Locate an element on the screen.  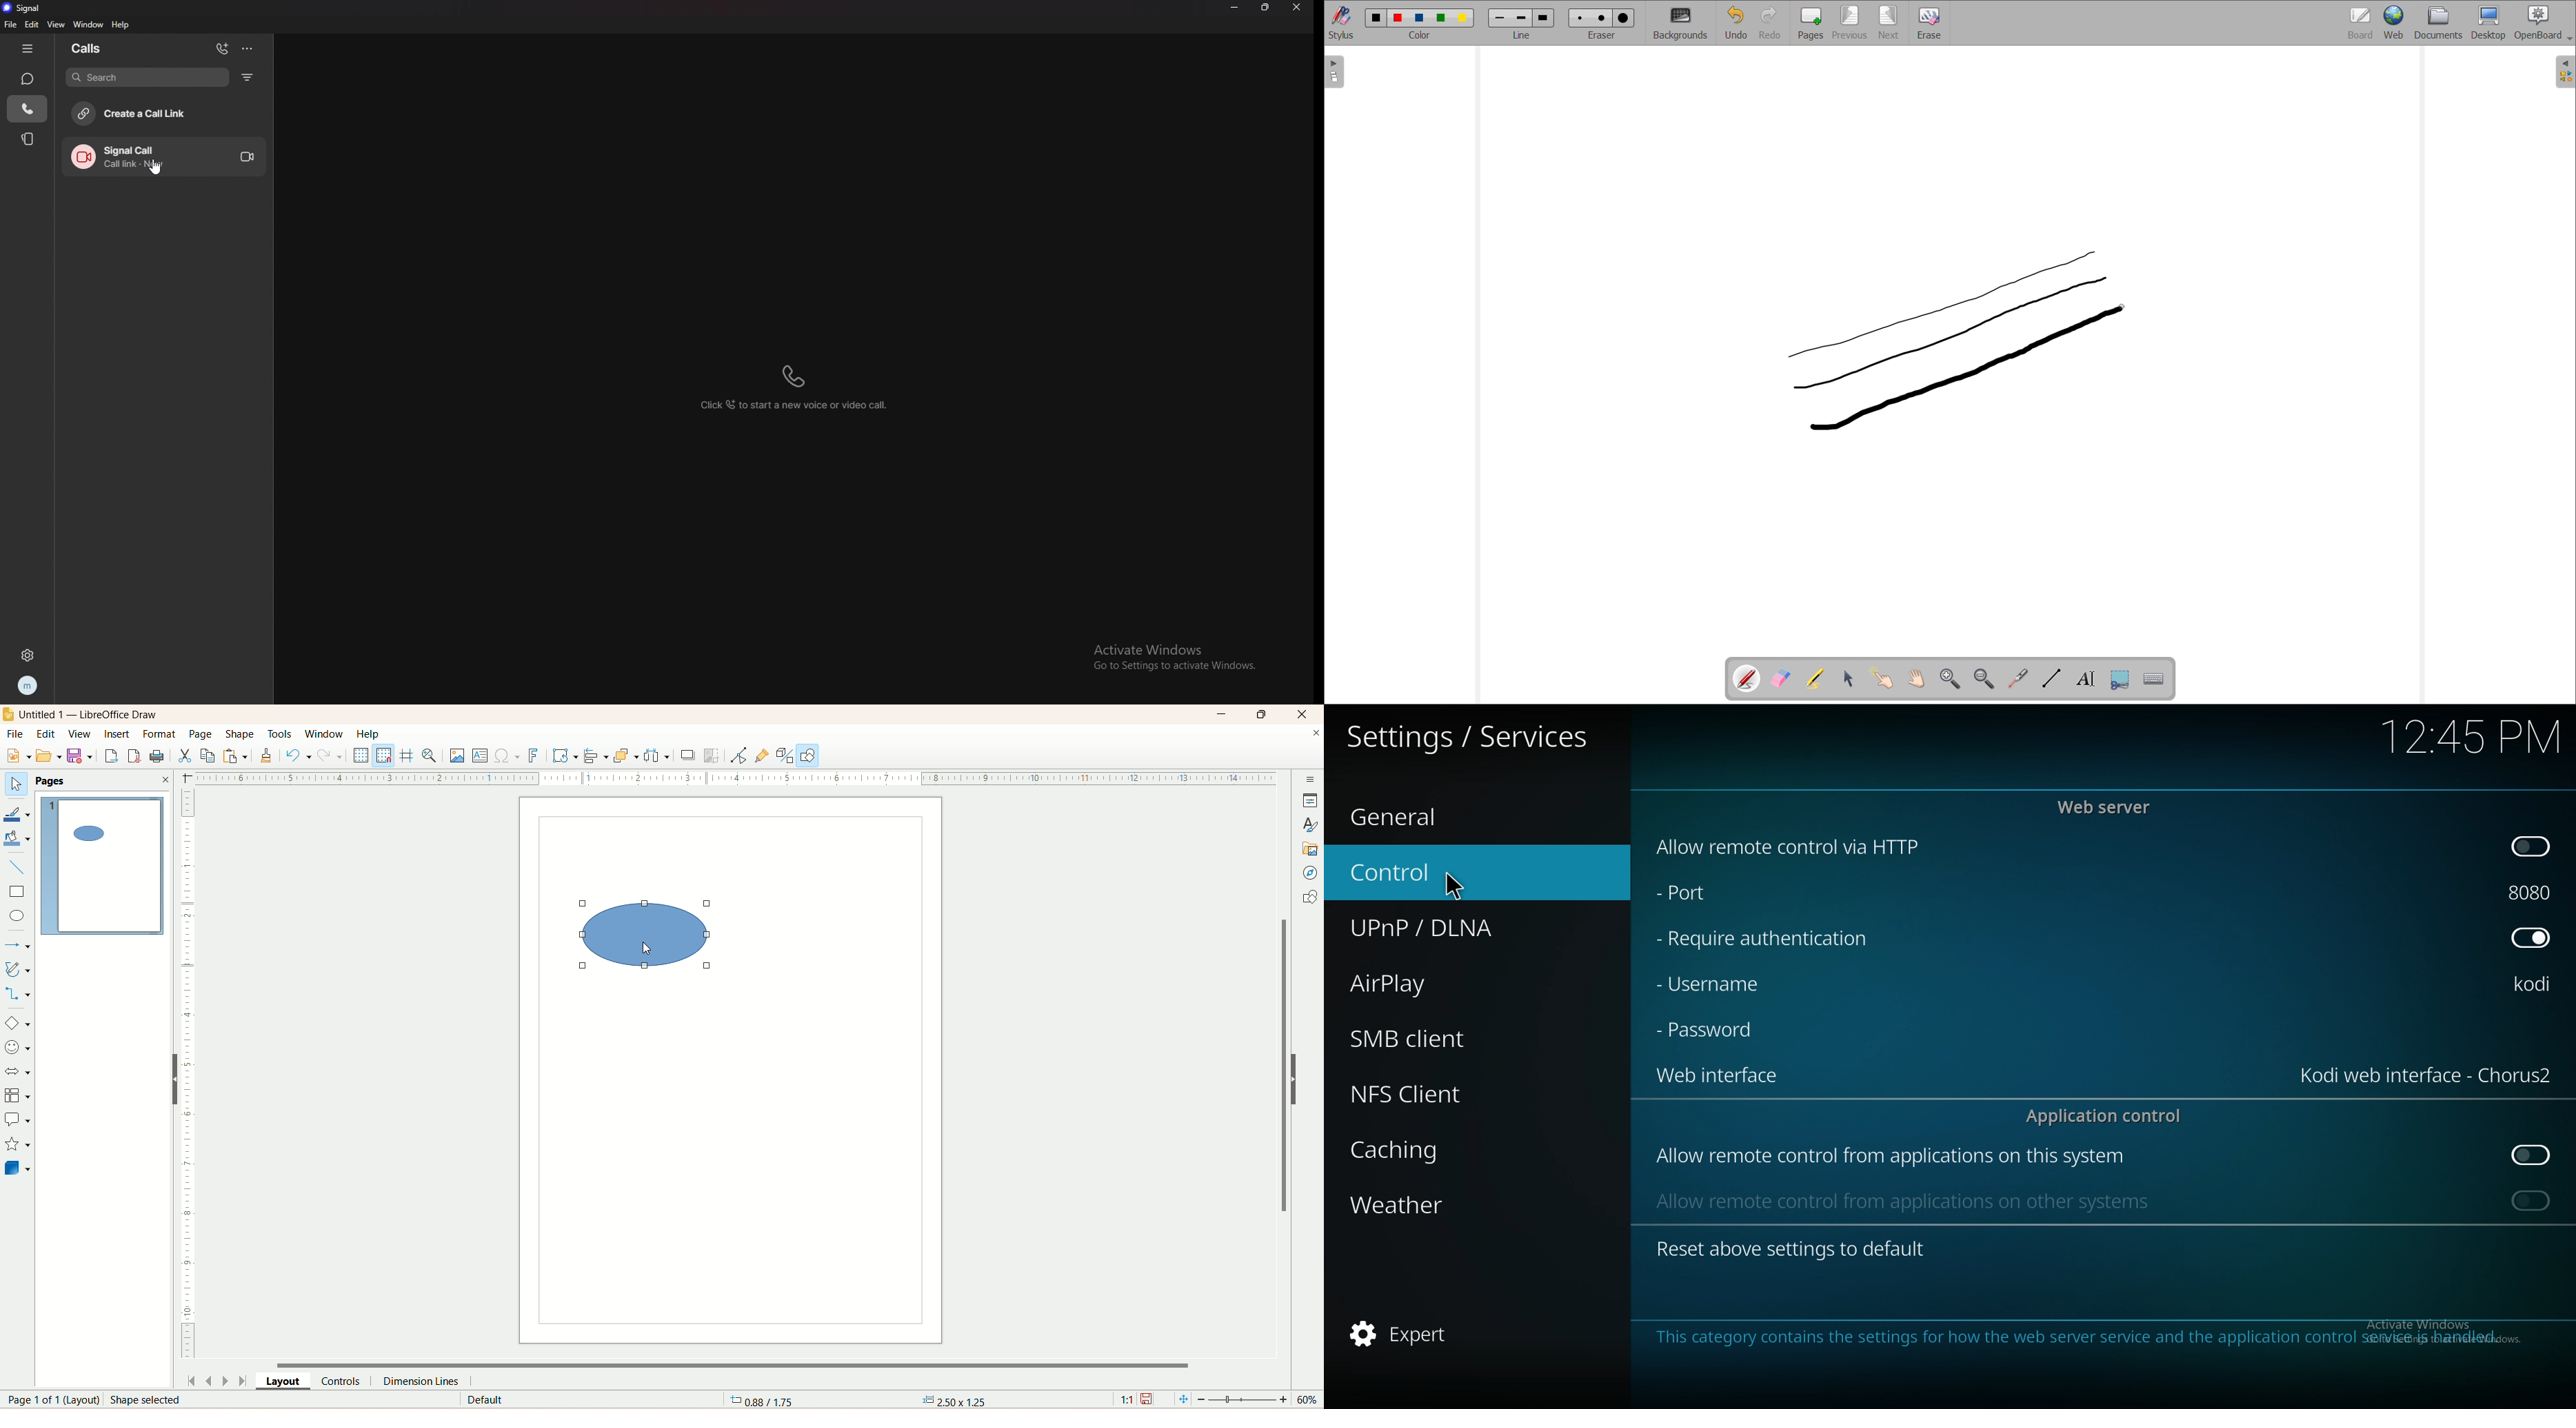
board is located at coordinates (2360, 23).